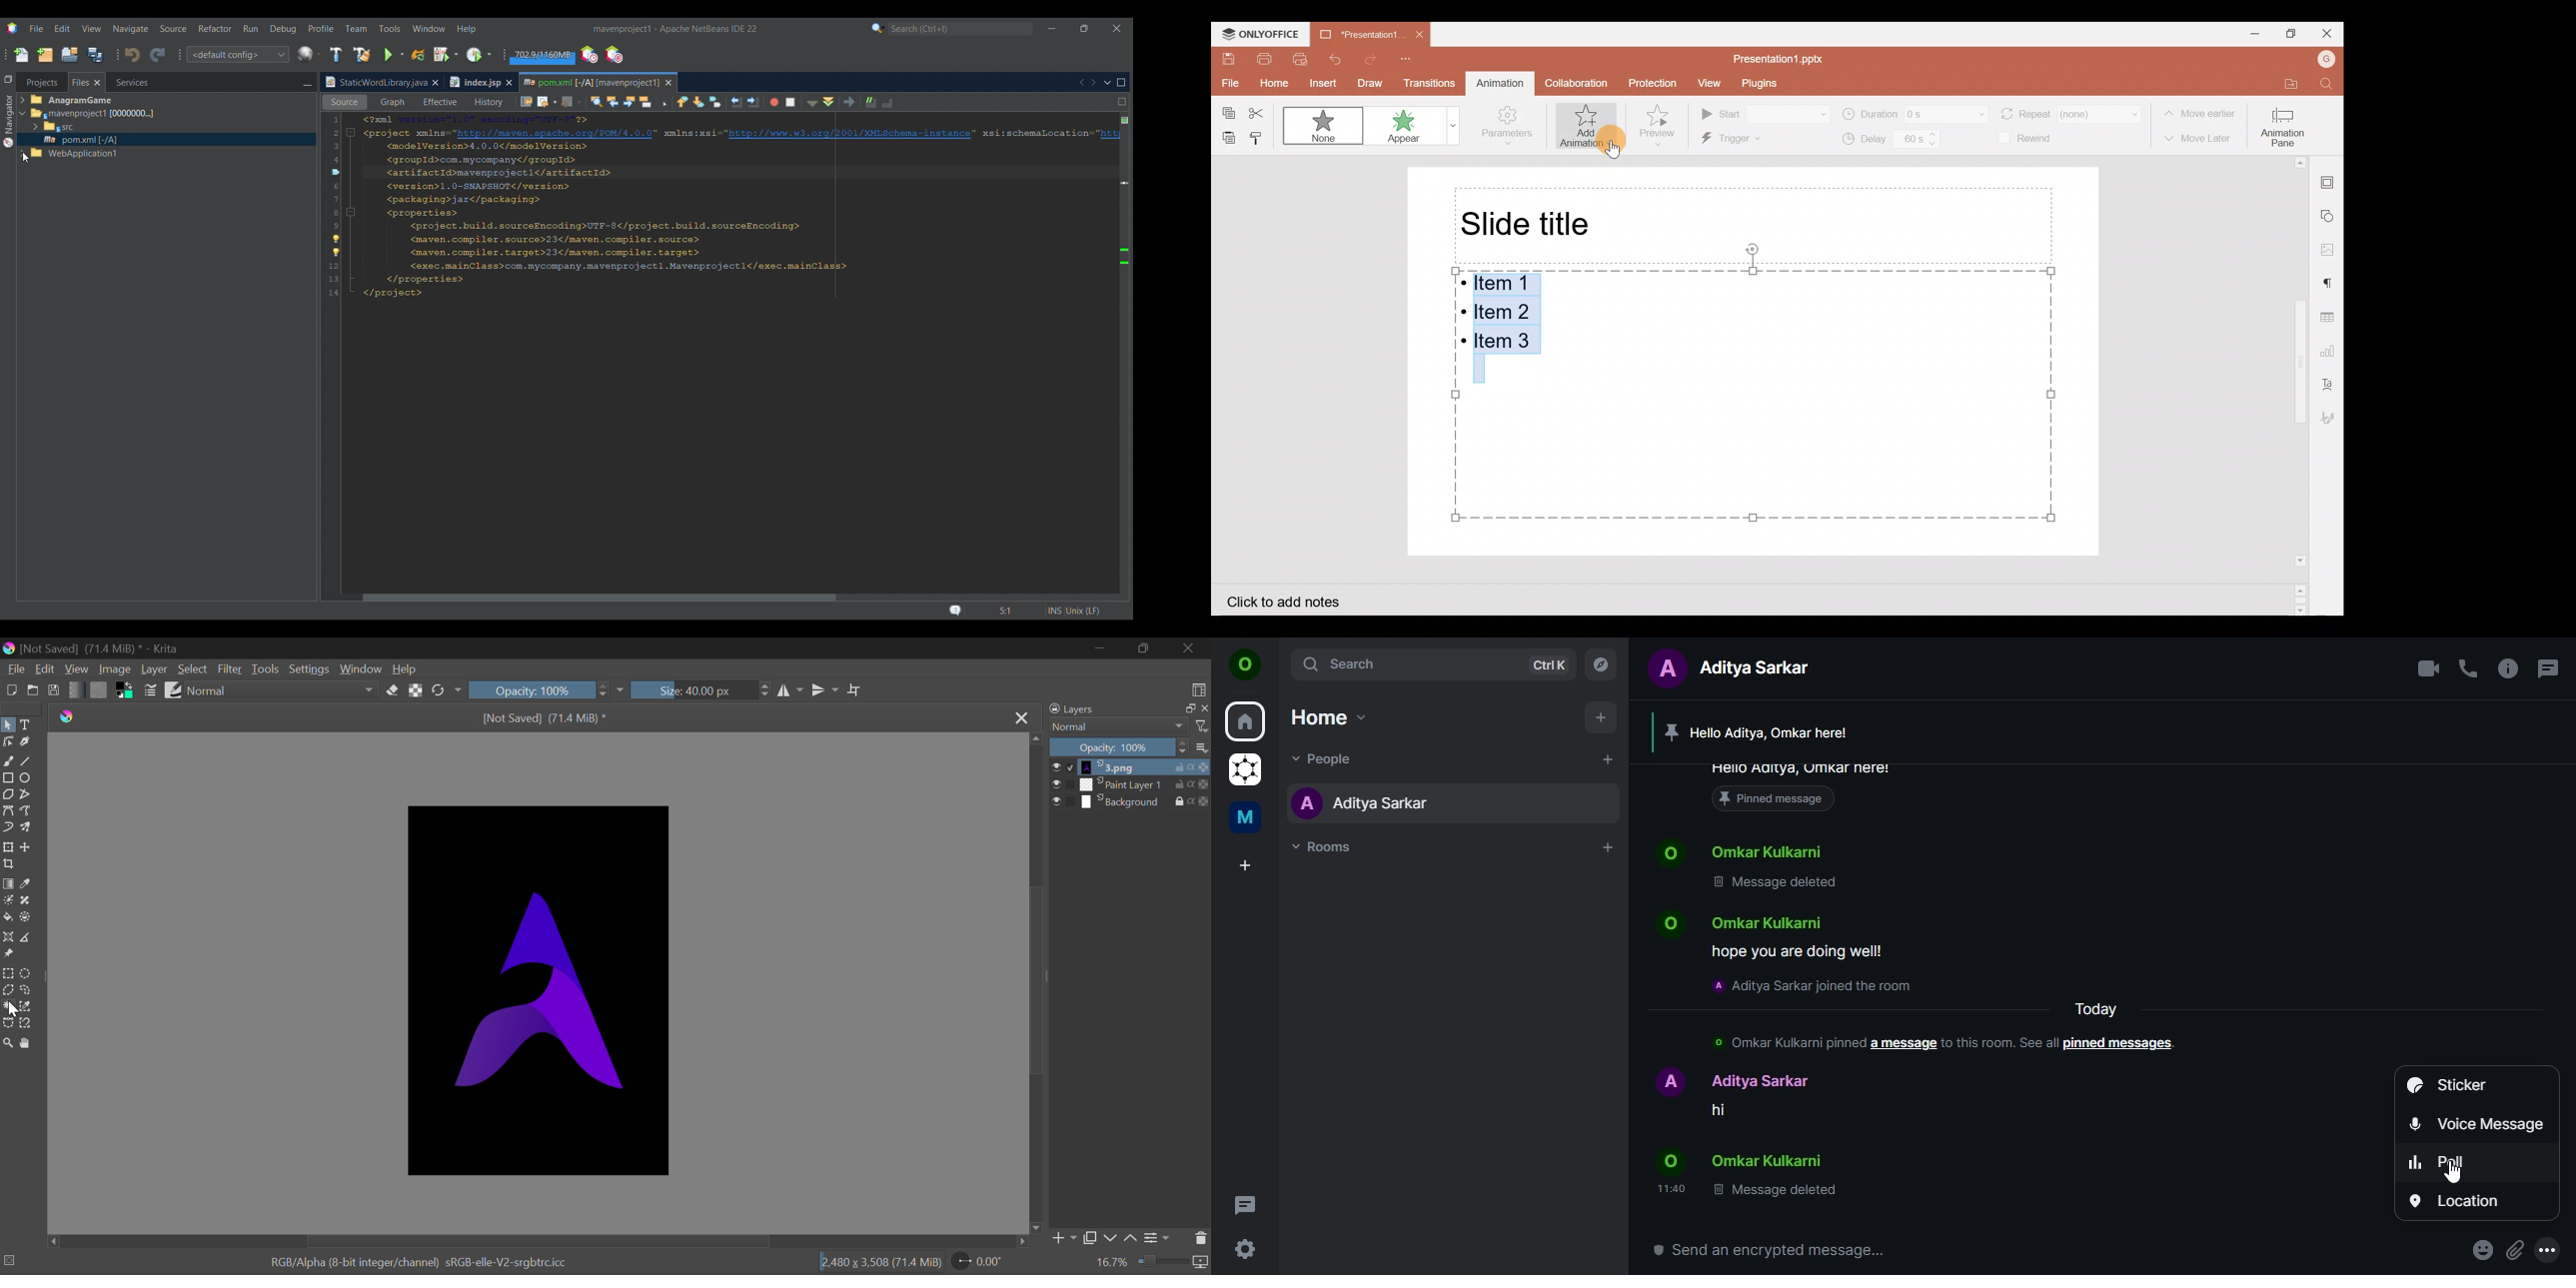 Image resolution: width=2576 pixels, height=1288 pixels. Describe the element at coordinates (792, 691) in the screenshot. I see `Vertical Mirror Flip` at that location.